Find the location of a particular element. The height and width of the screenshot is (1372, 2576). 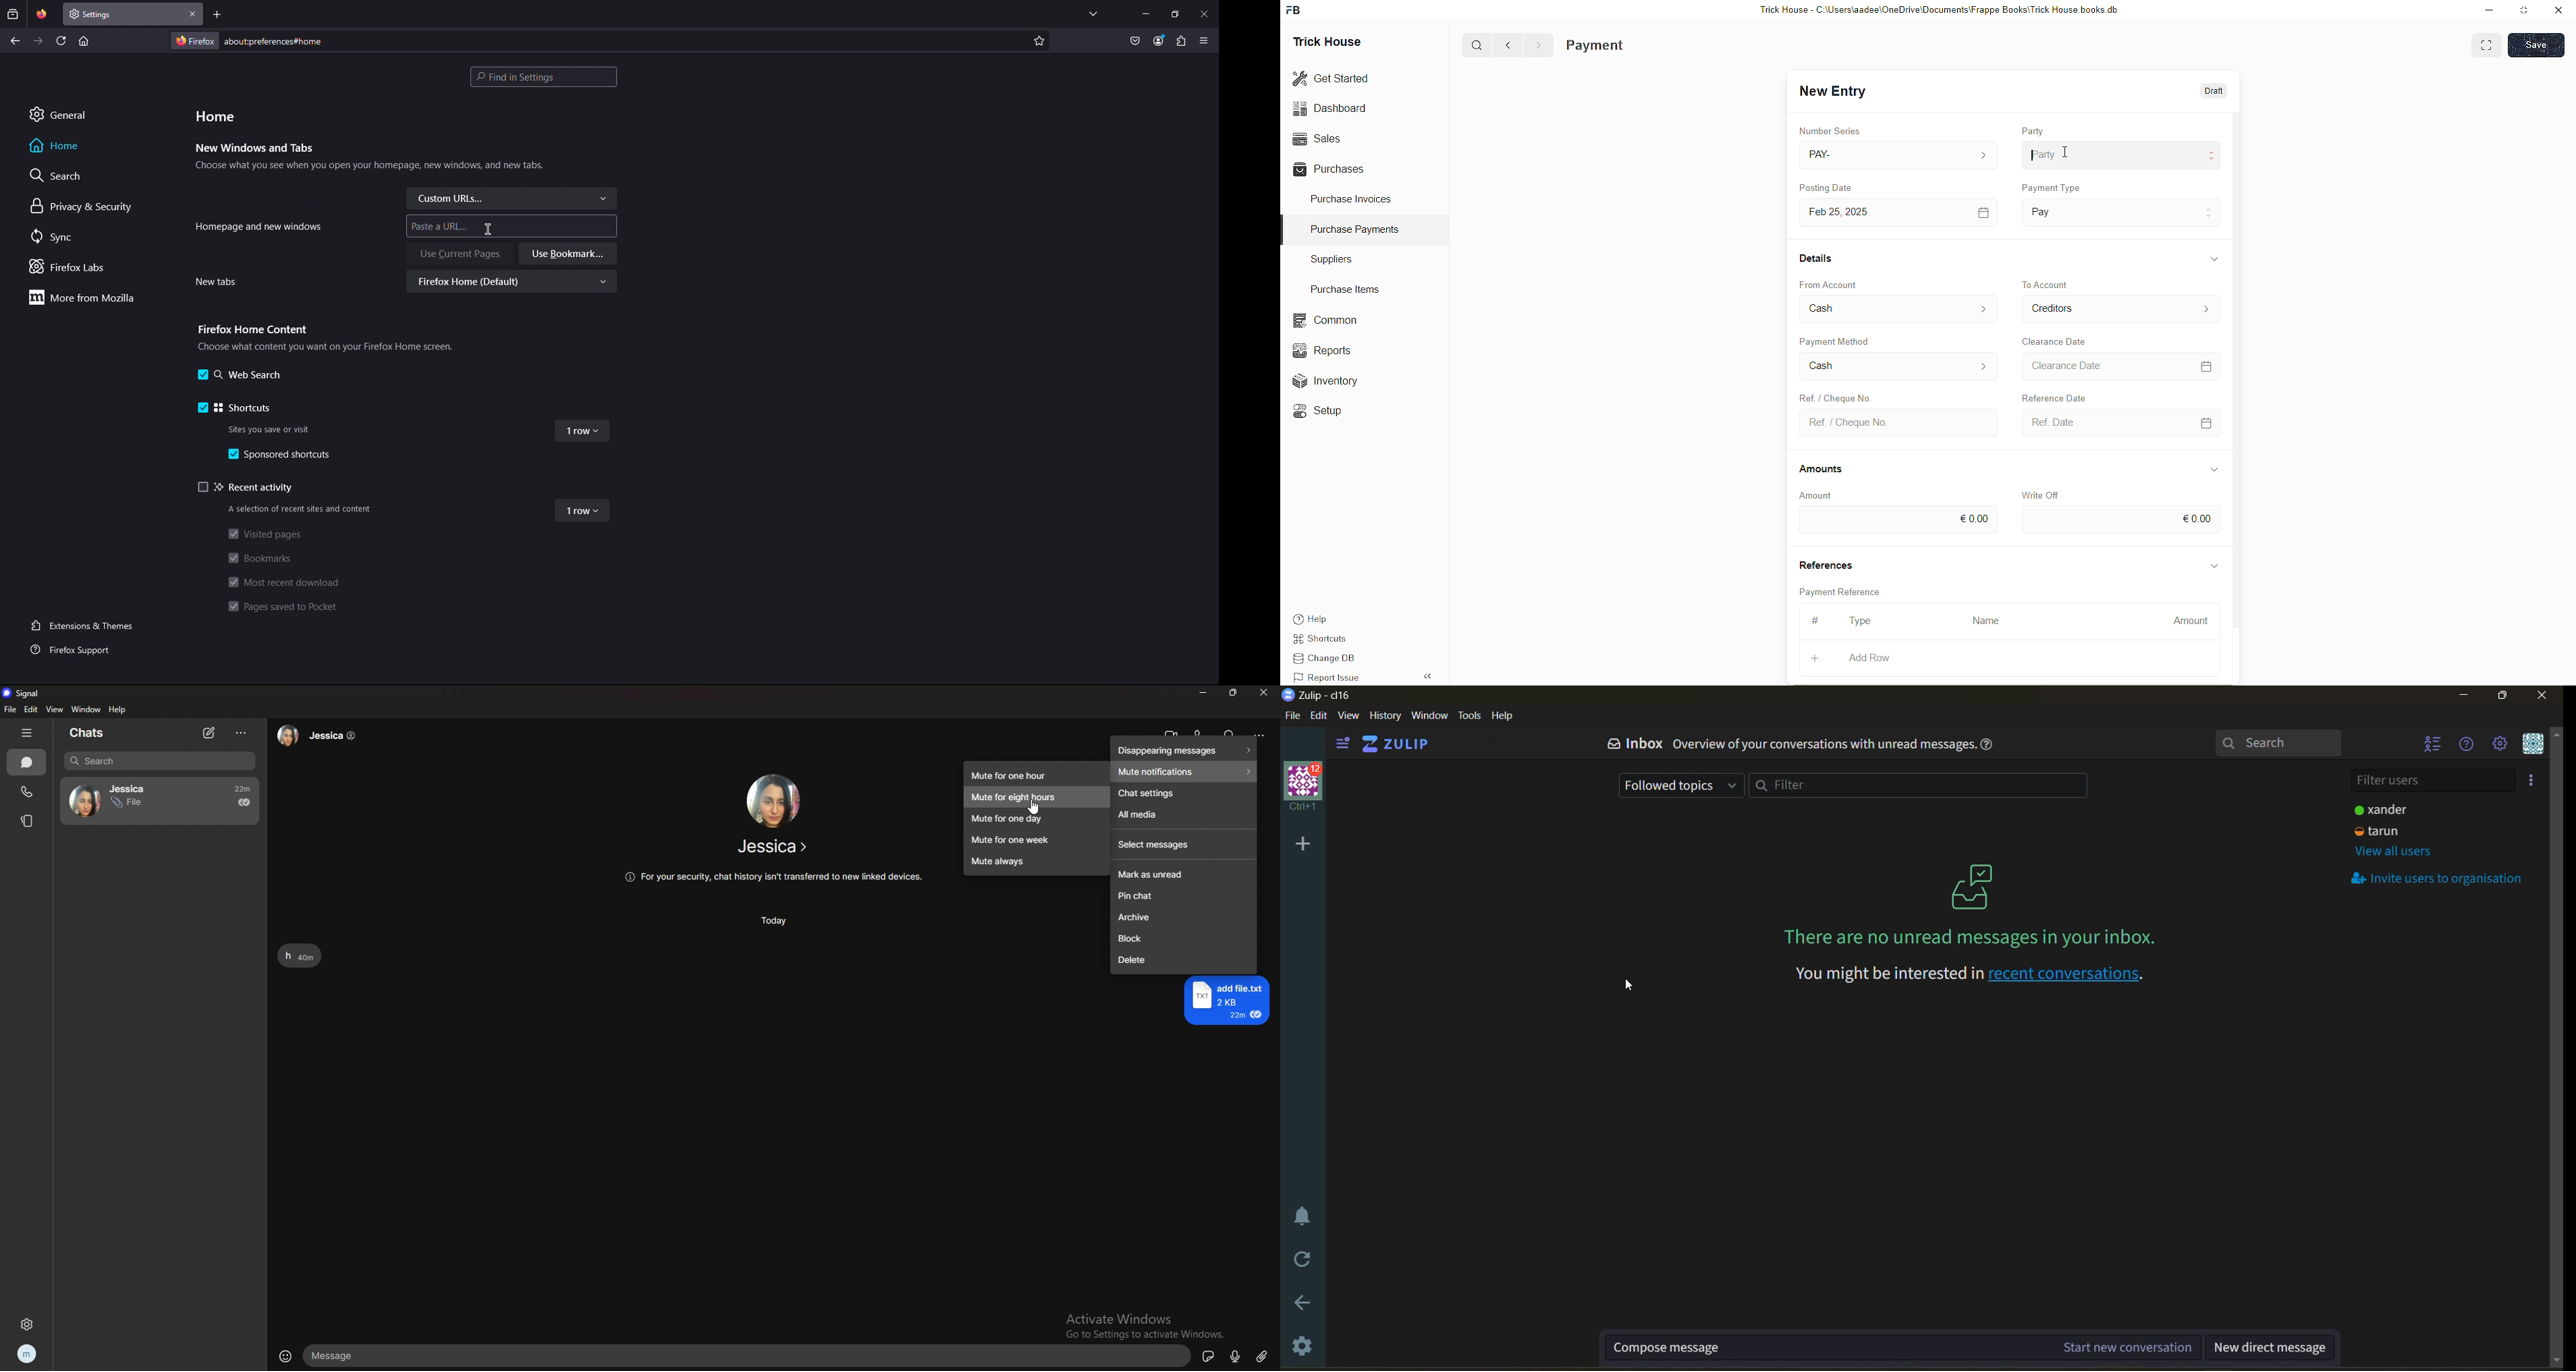

SAVE is located at coordinates (2540, 44).